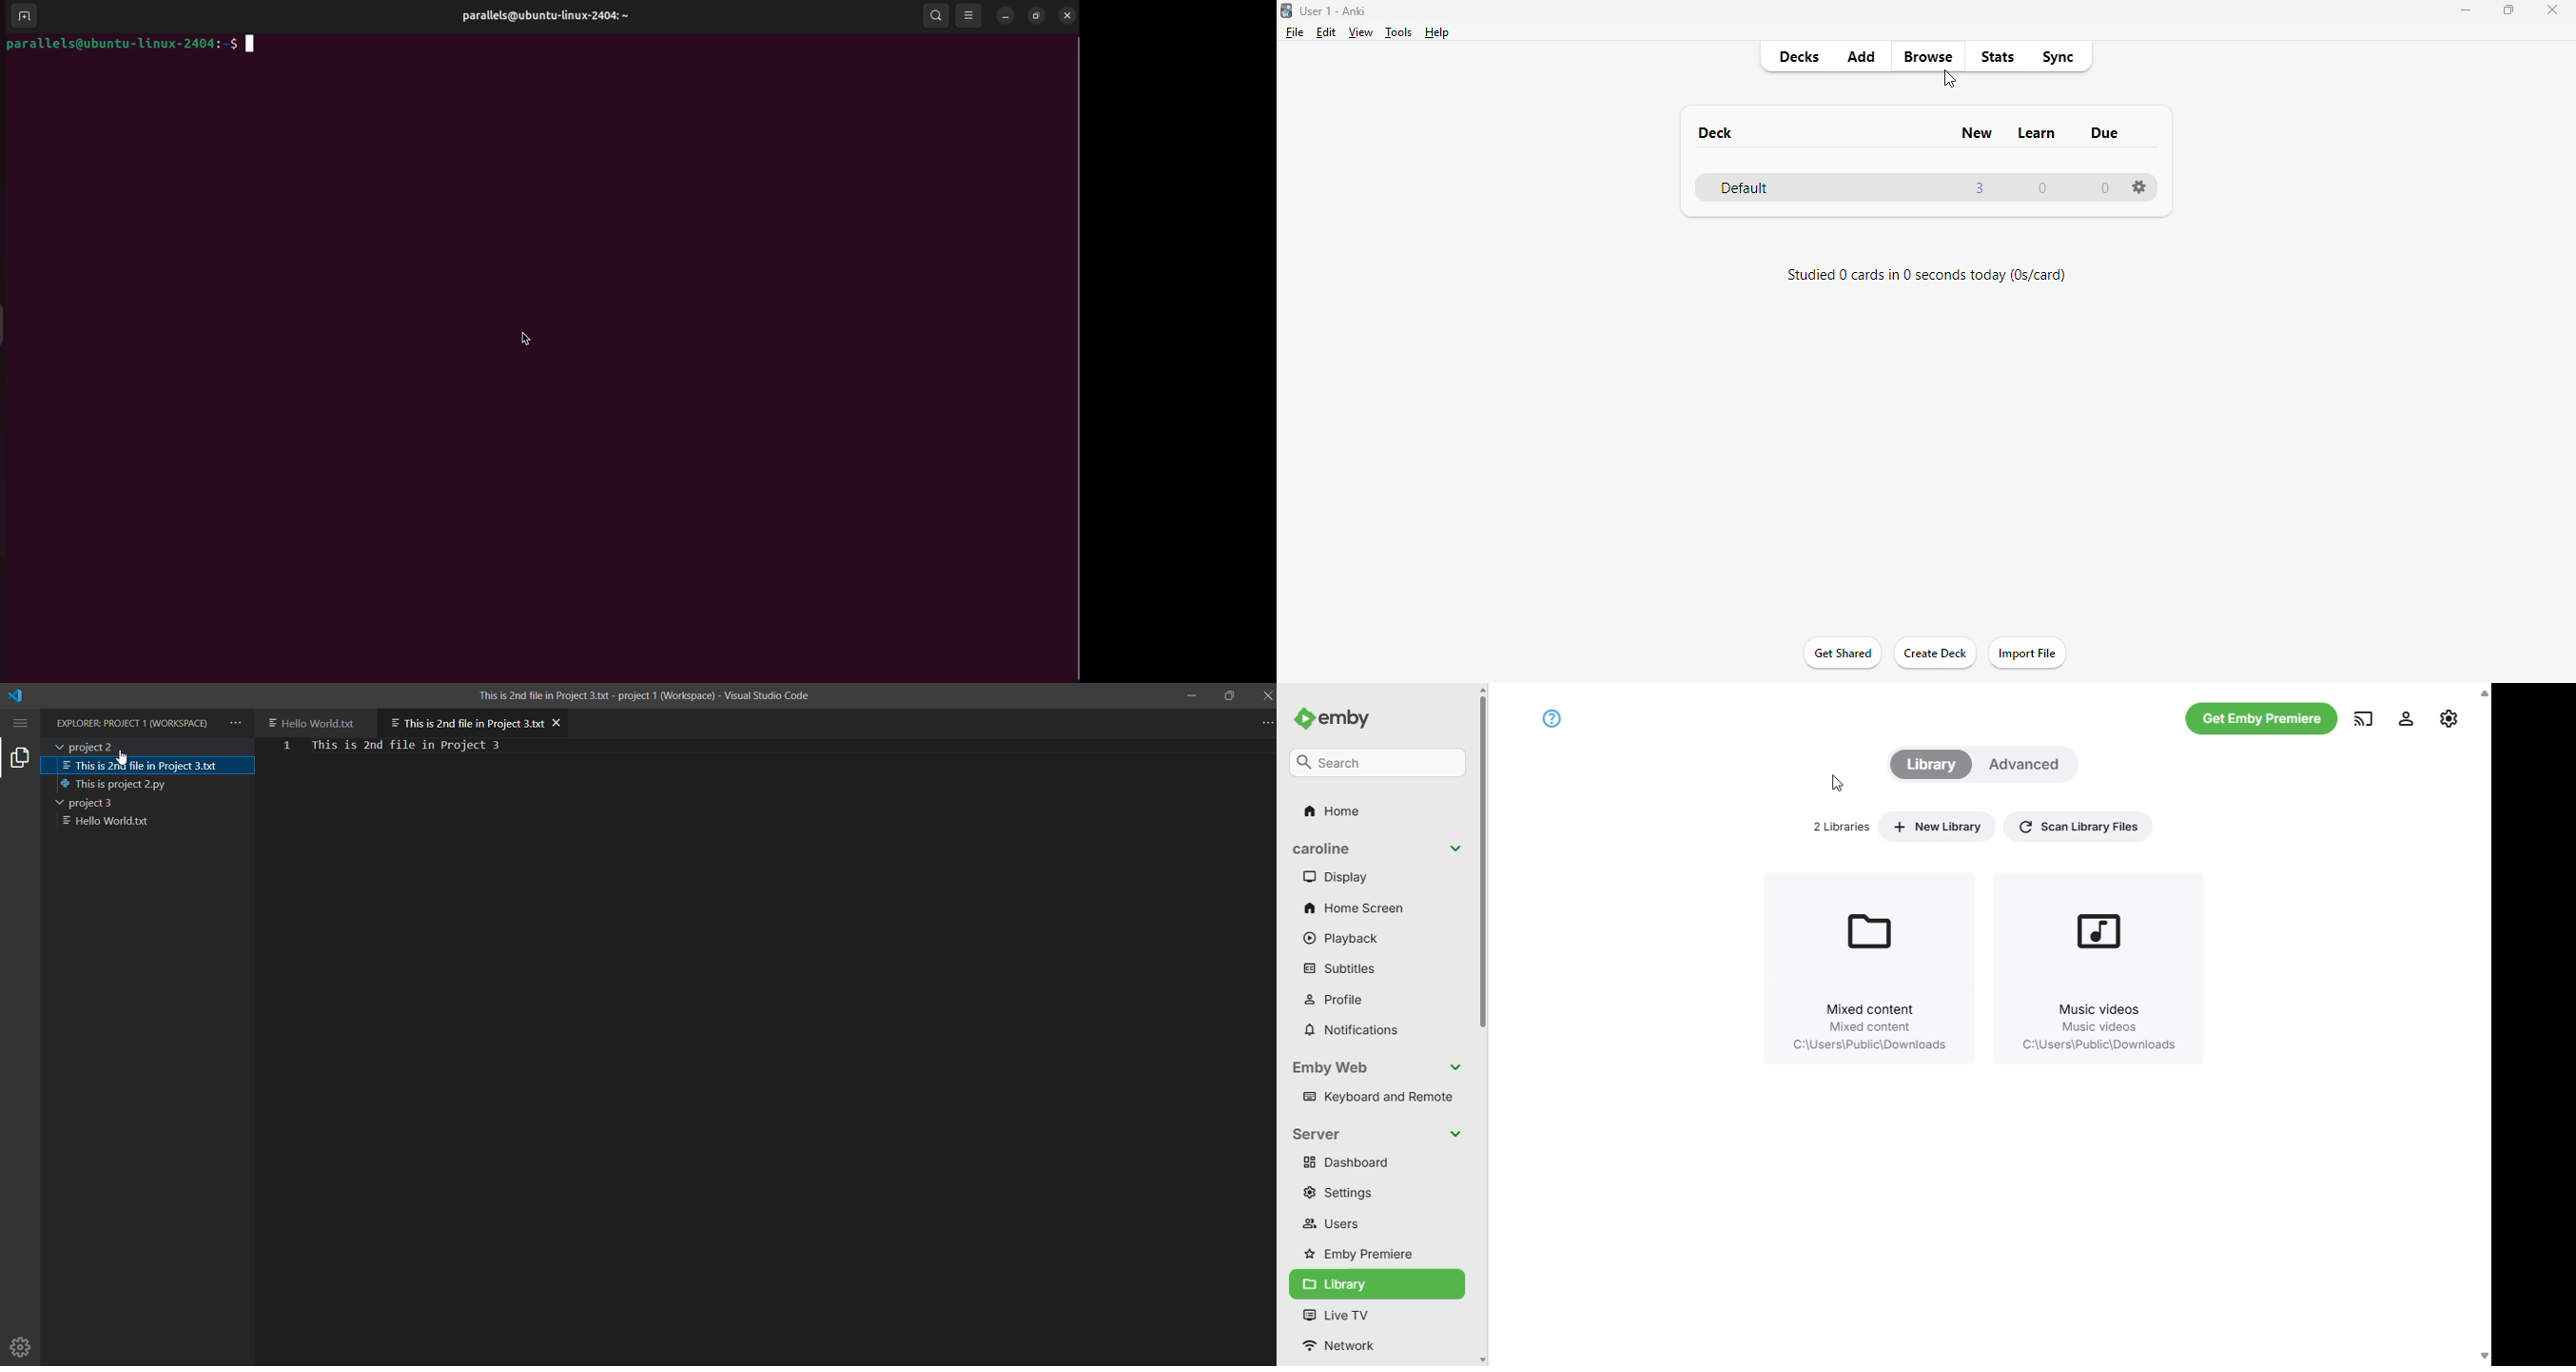  What do you see at coordinates (2466, 10) in the screenshot?
I see `minimize` at bounding box center [2466, 10].